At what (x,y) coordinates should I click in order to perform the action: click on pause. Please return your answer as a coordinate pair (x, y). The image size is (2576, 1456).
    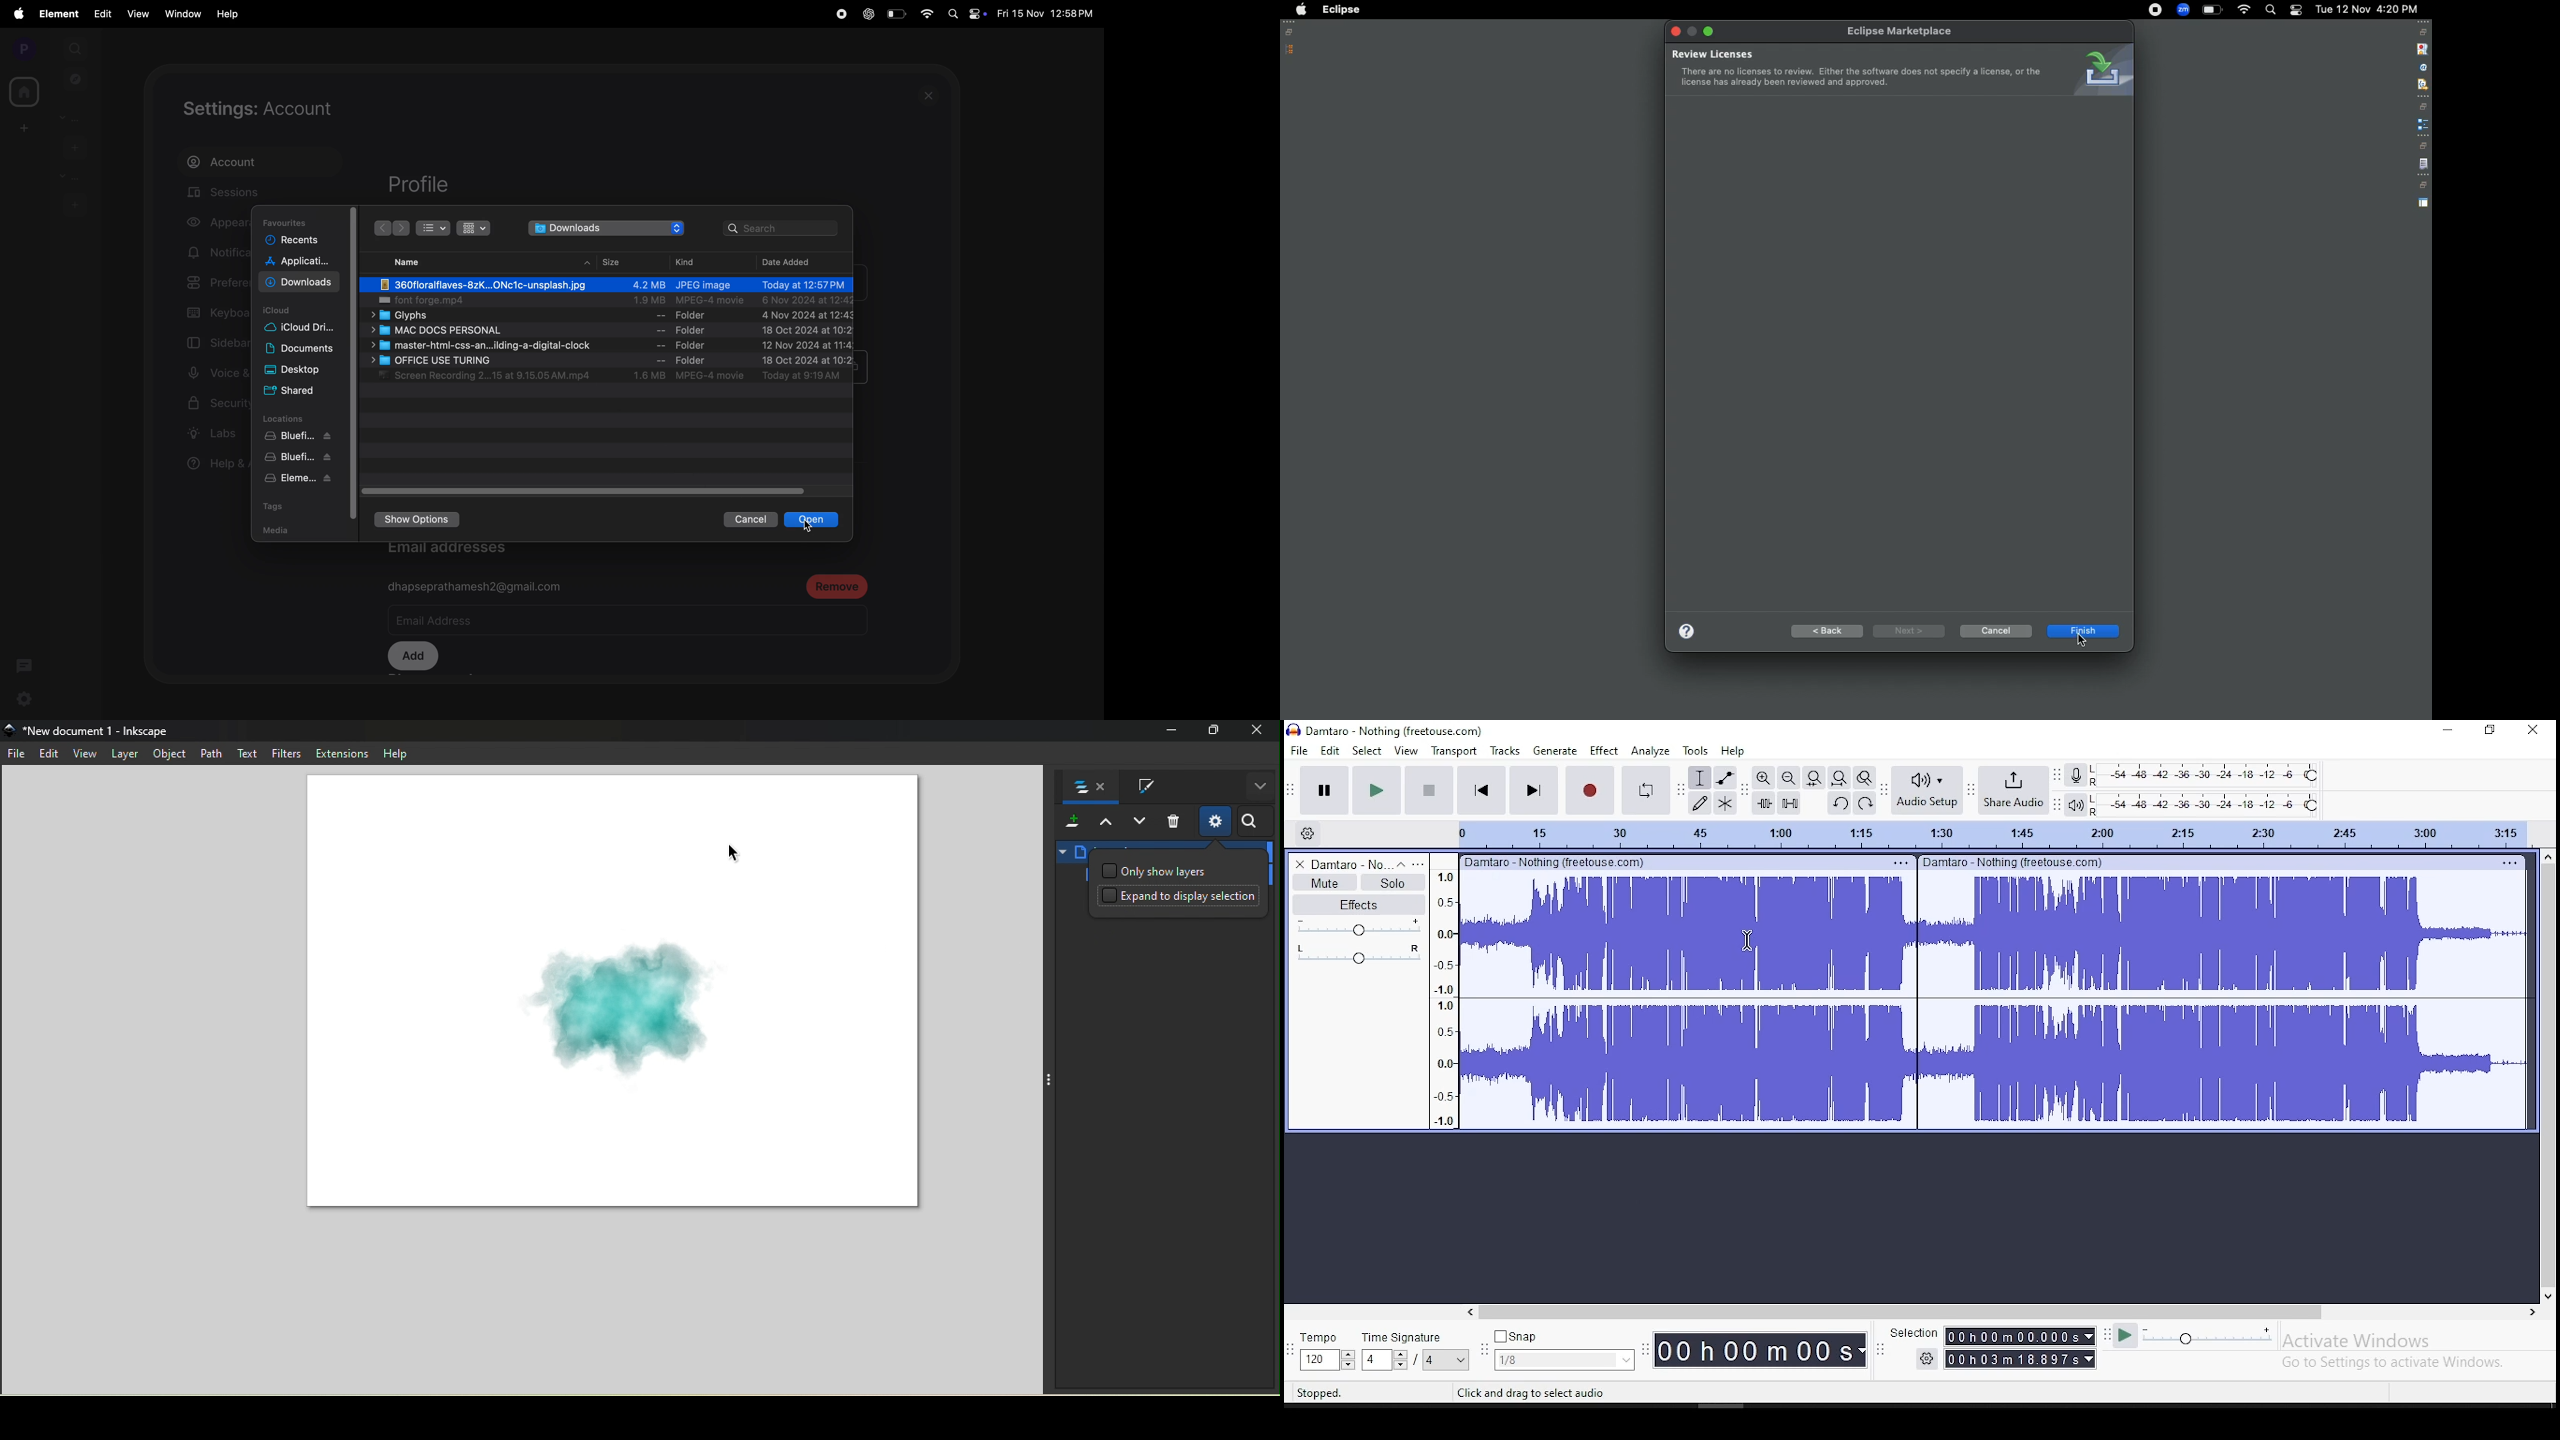
    Looking at the image, I should click on (1324, 788).